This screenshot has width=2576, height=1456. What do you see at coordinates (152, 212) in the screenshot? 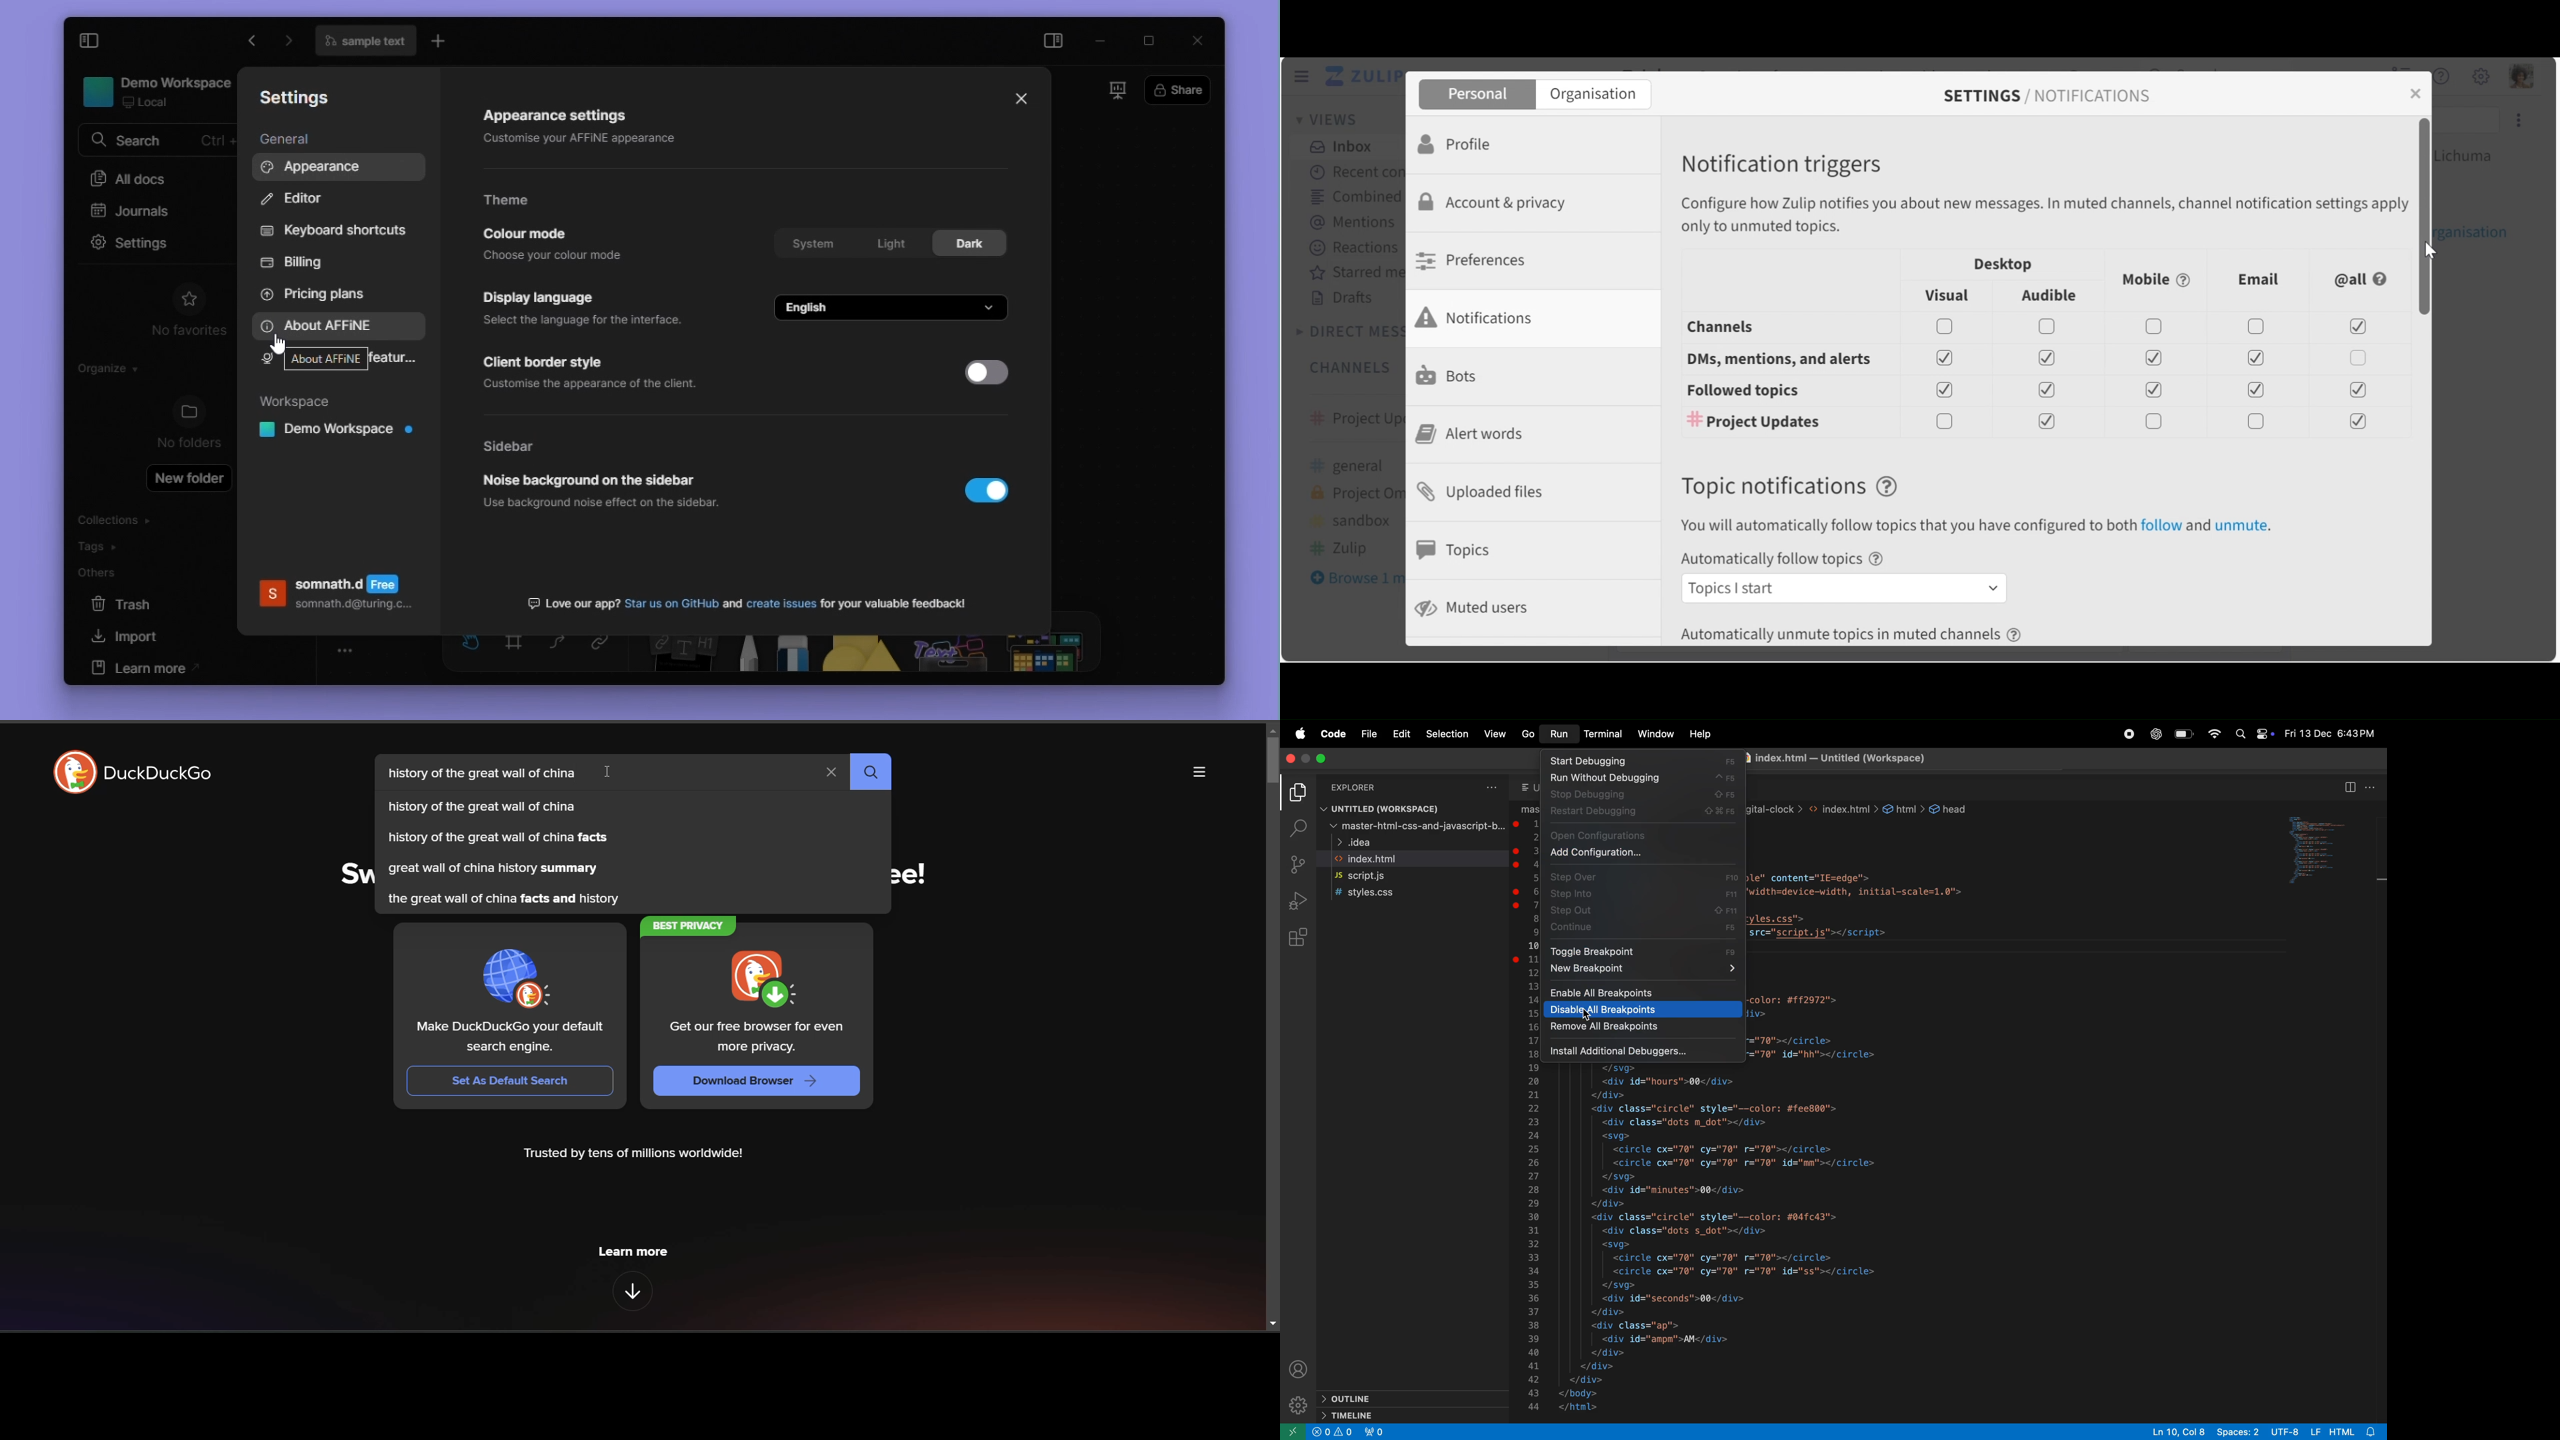
I see `journals` at bounding box center [152, 212].